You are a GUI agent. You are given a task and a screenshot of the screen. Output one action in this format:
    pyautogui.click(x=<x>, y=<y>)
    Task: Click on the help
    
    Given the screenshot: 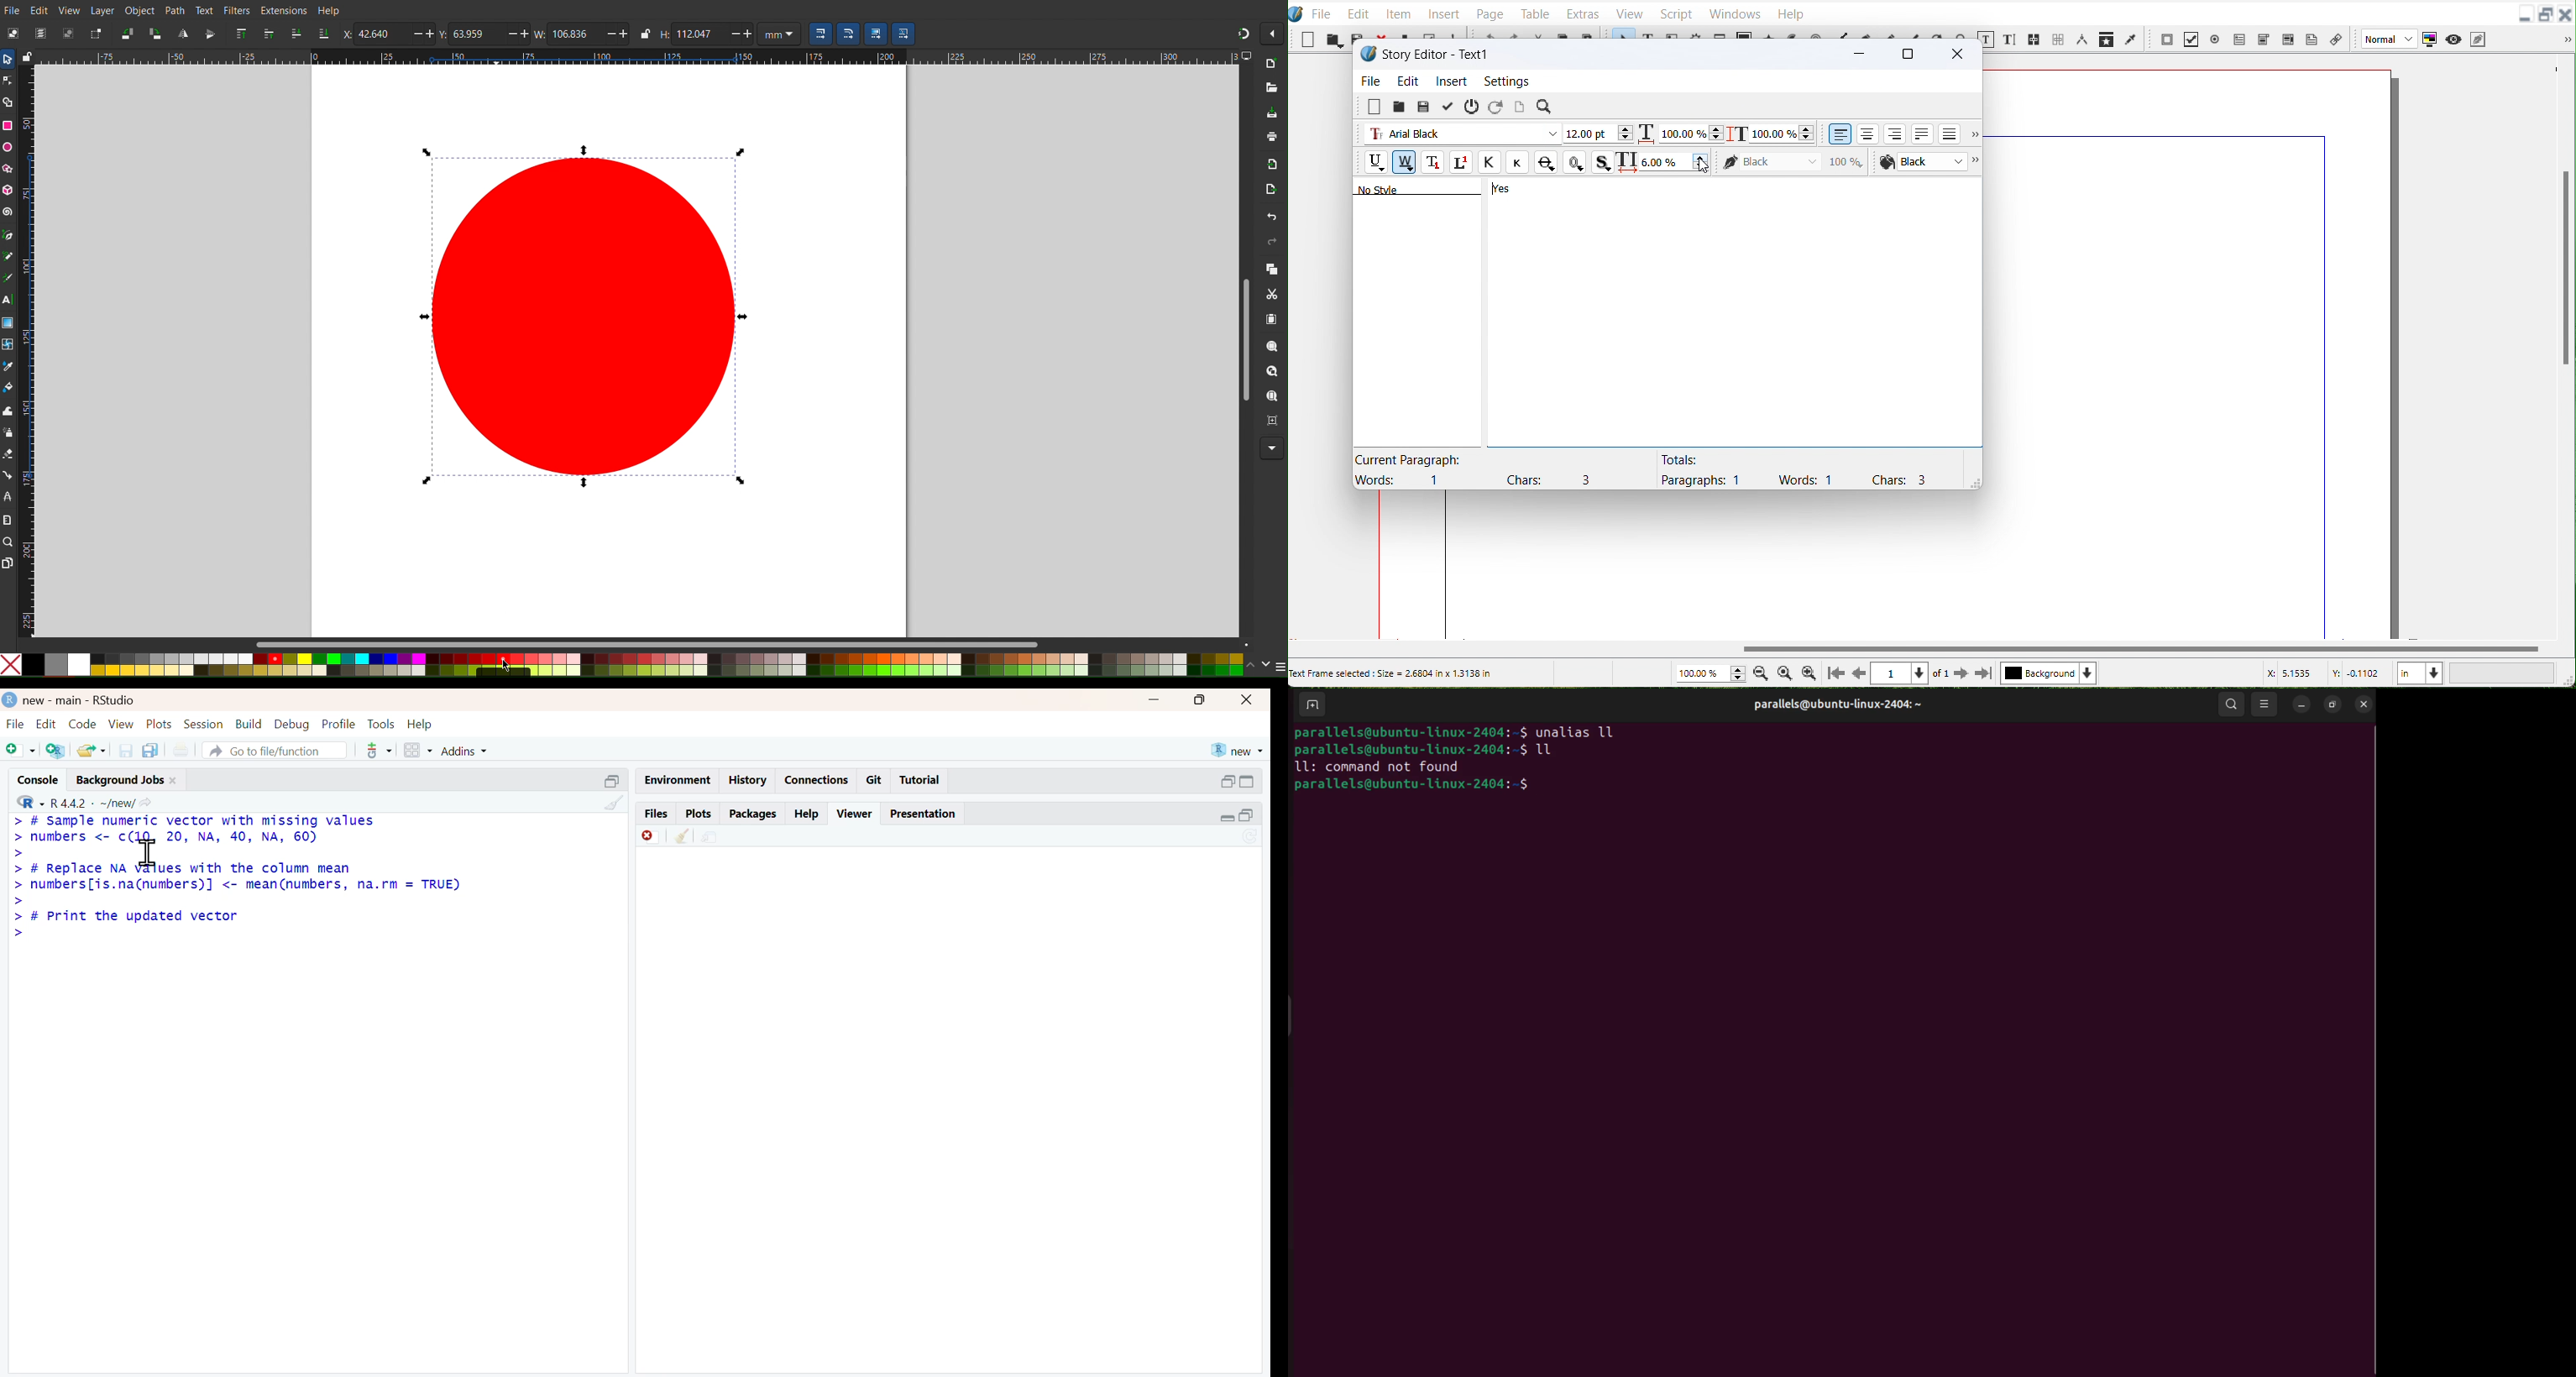 What is the action you would take?
    pyautogui.click(x=420, y=726)
    